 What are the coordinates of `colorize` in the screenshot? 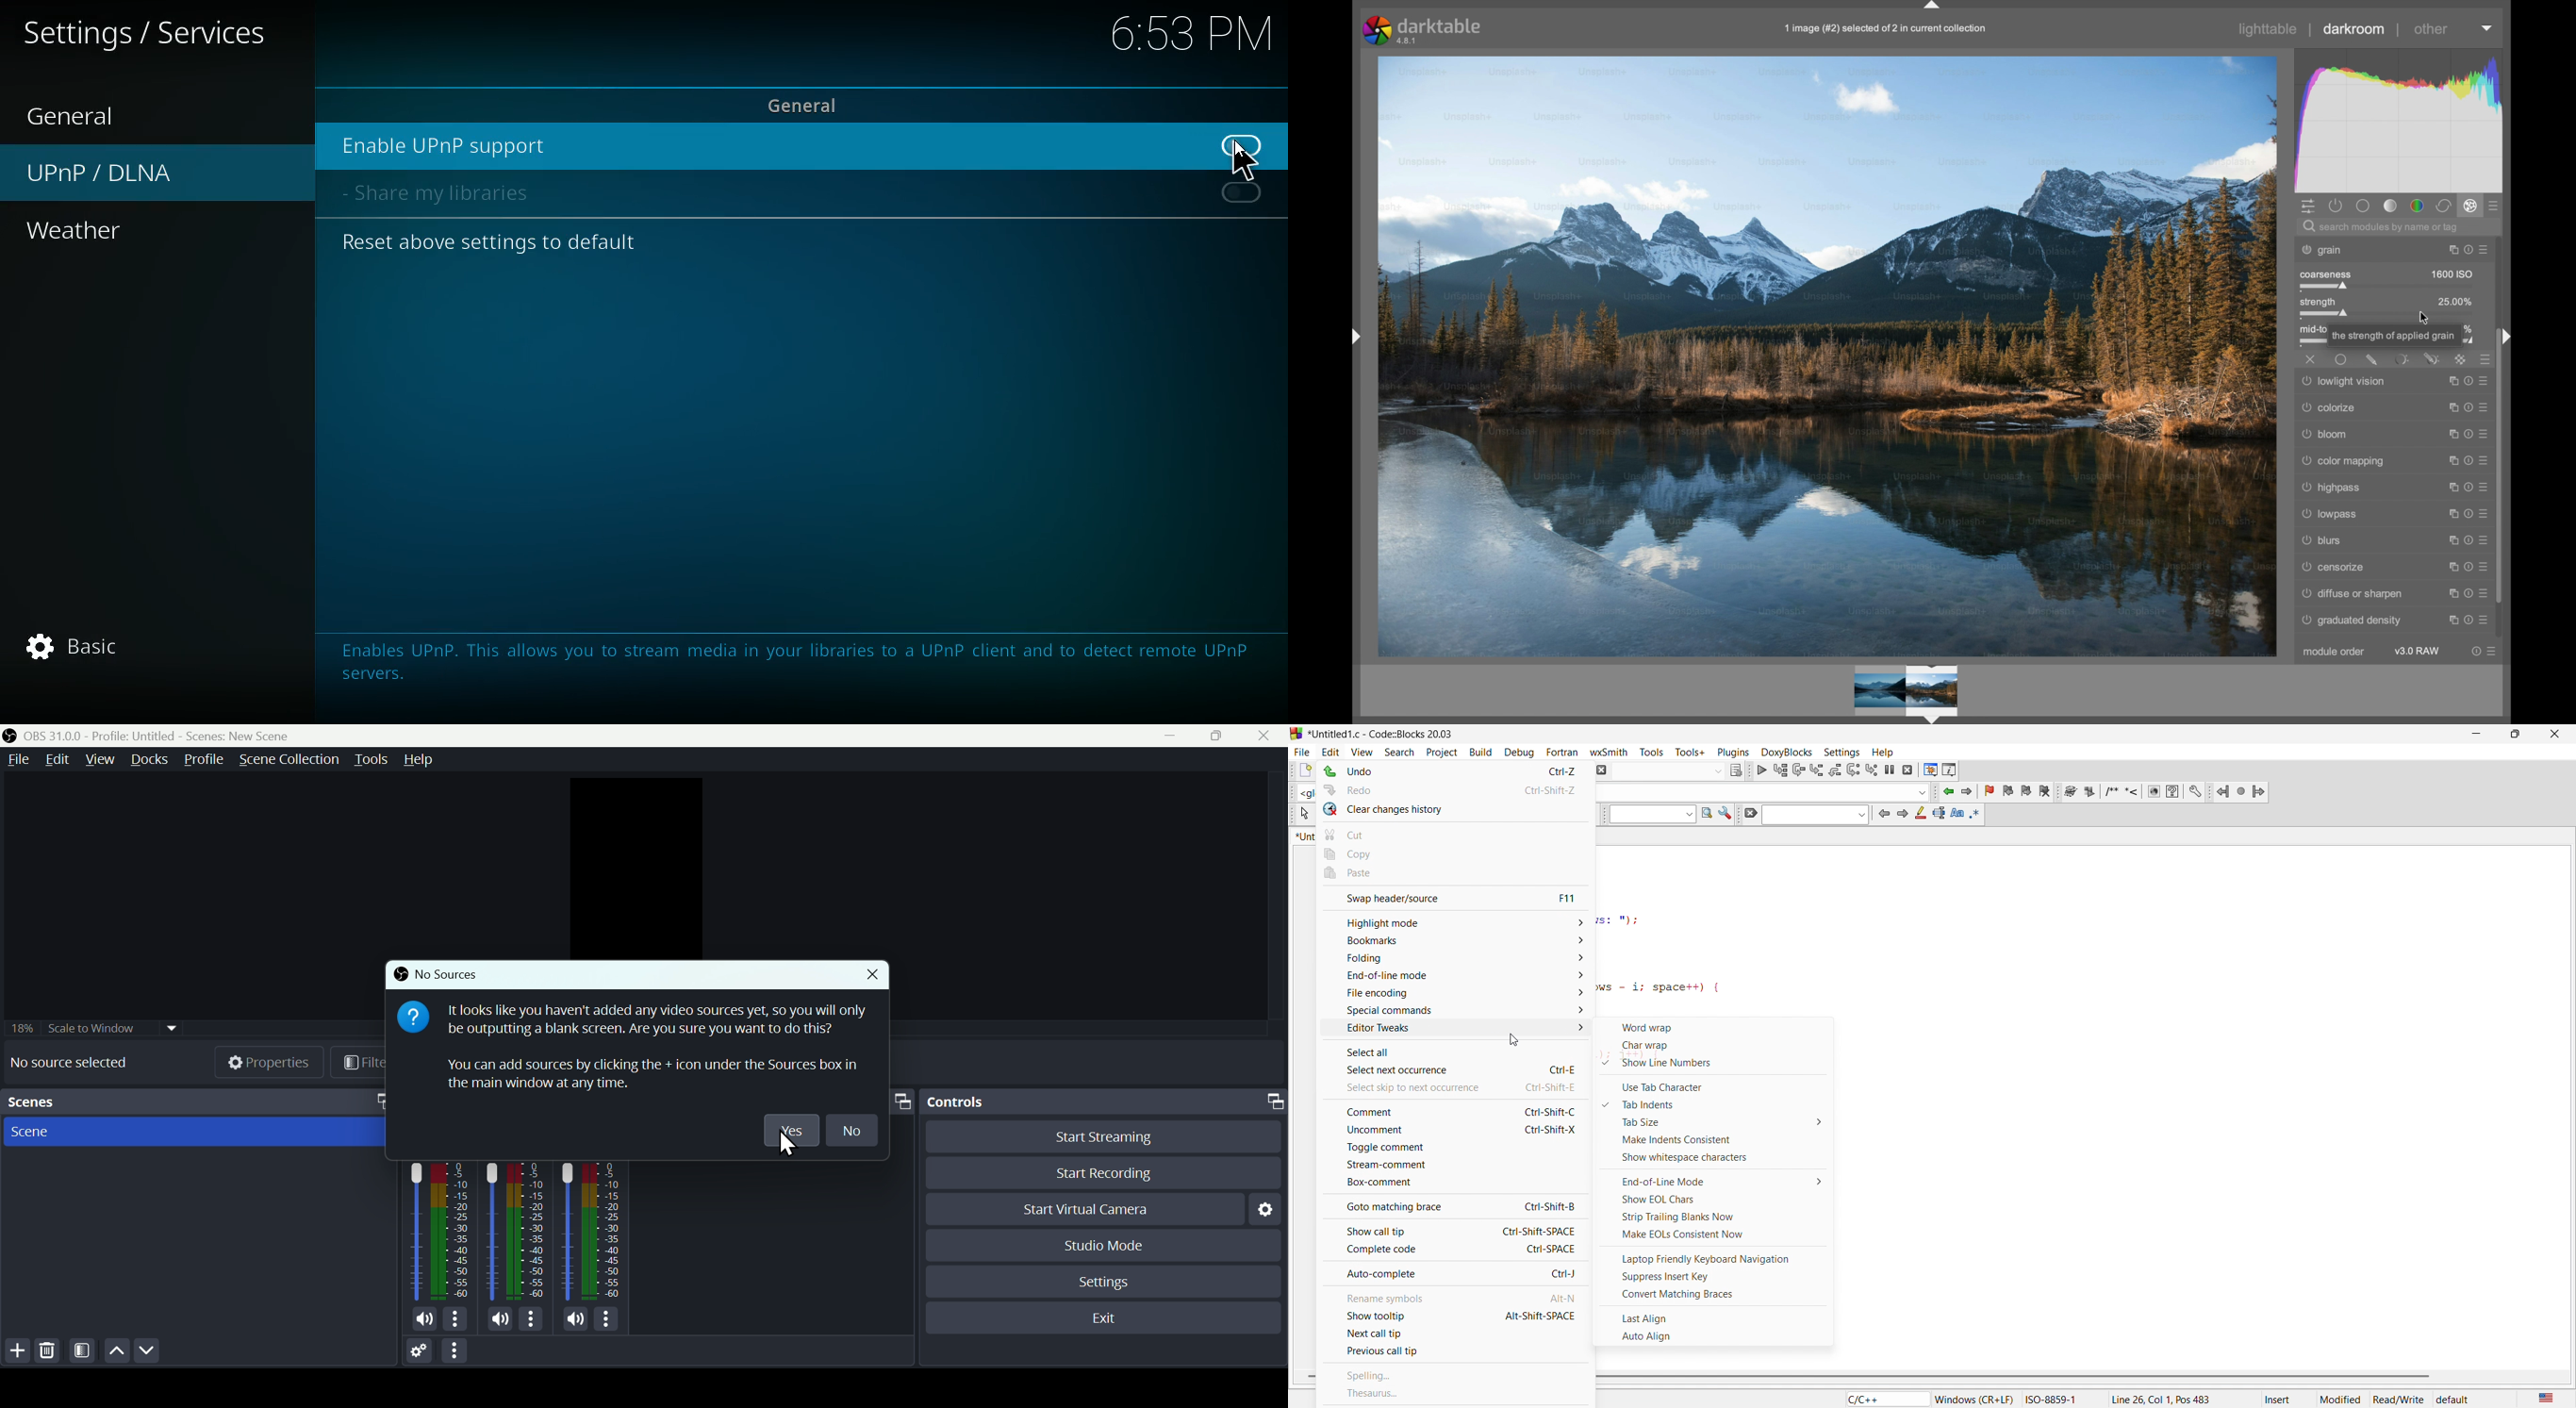 It's located at (2331, 407).